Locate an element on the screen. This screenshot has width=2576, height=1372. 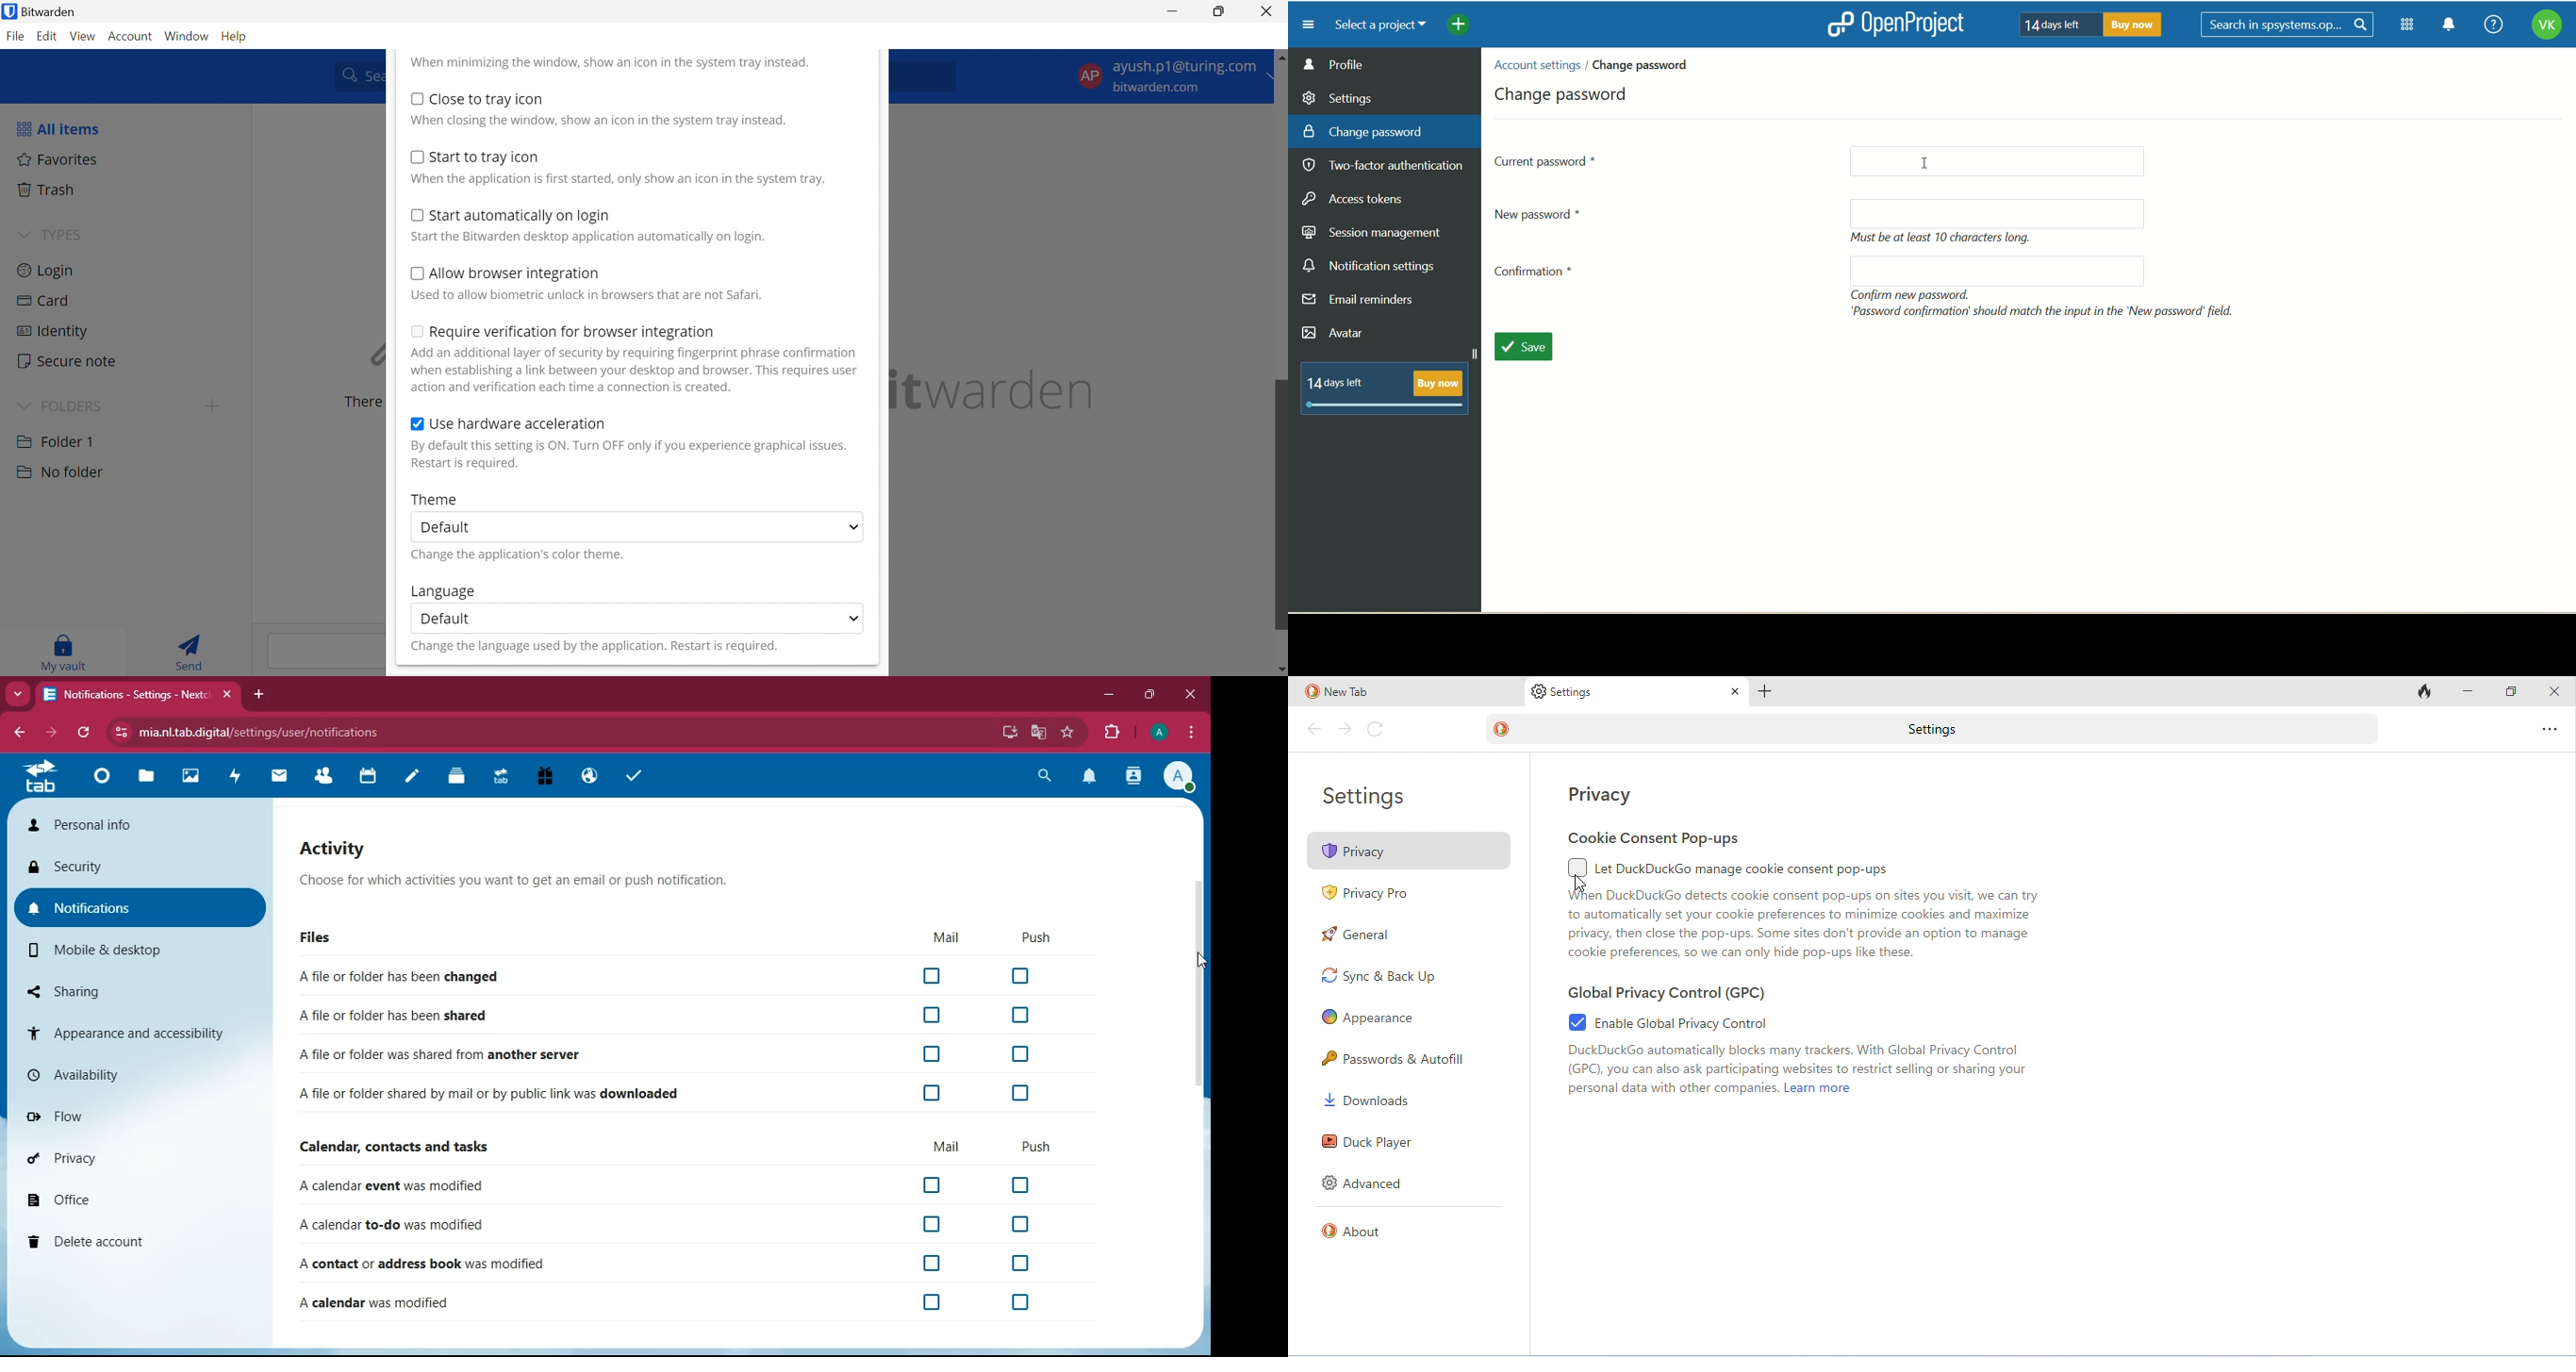
Drop Down is located at coordinates (24, 233).